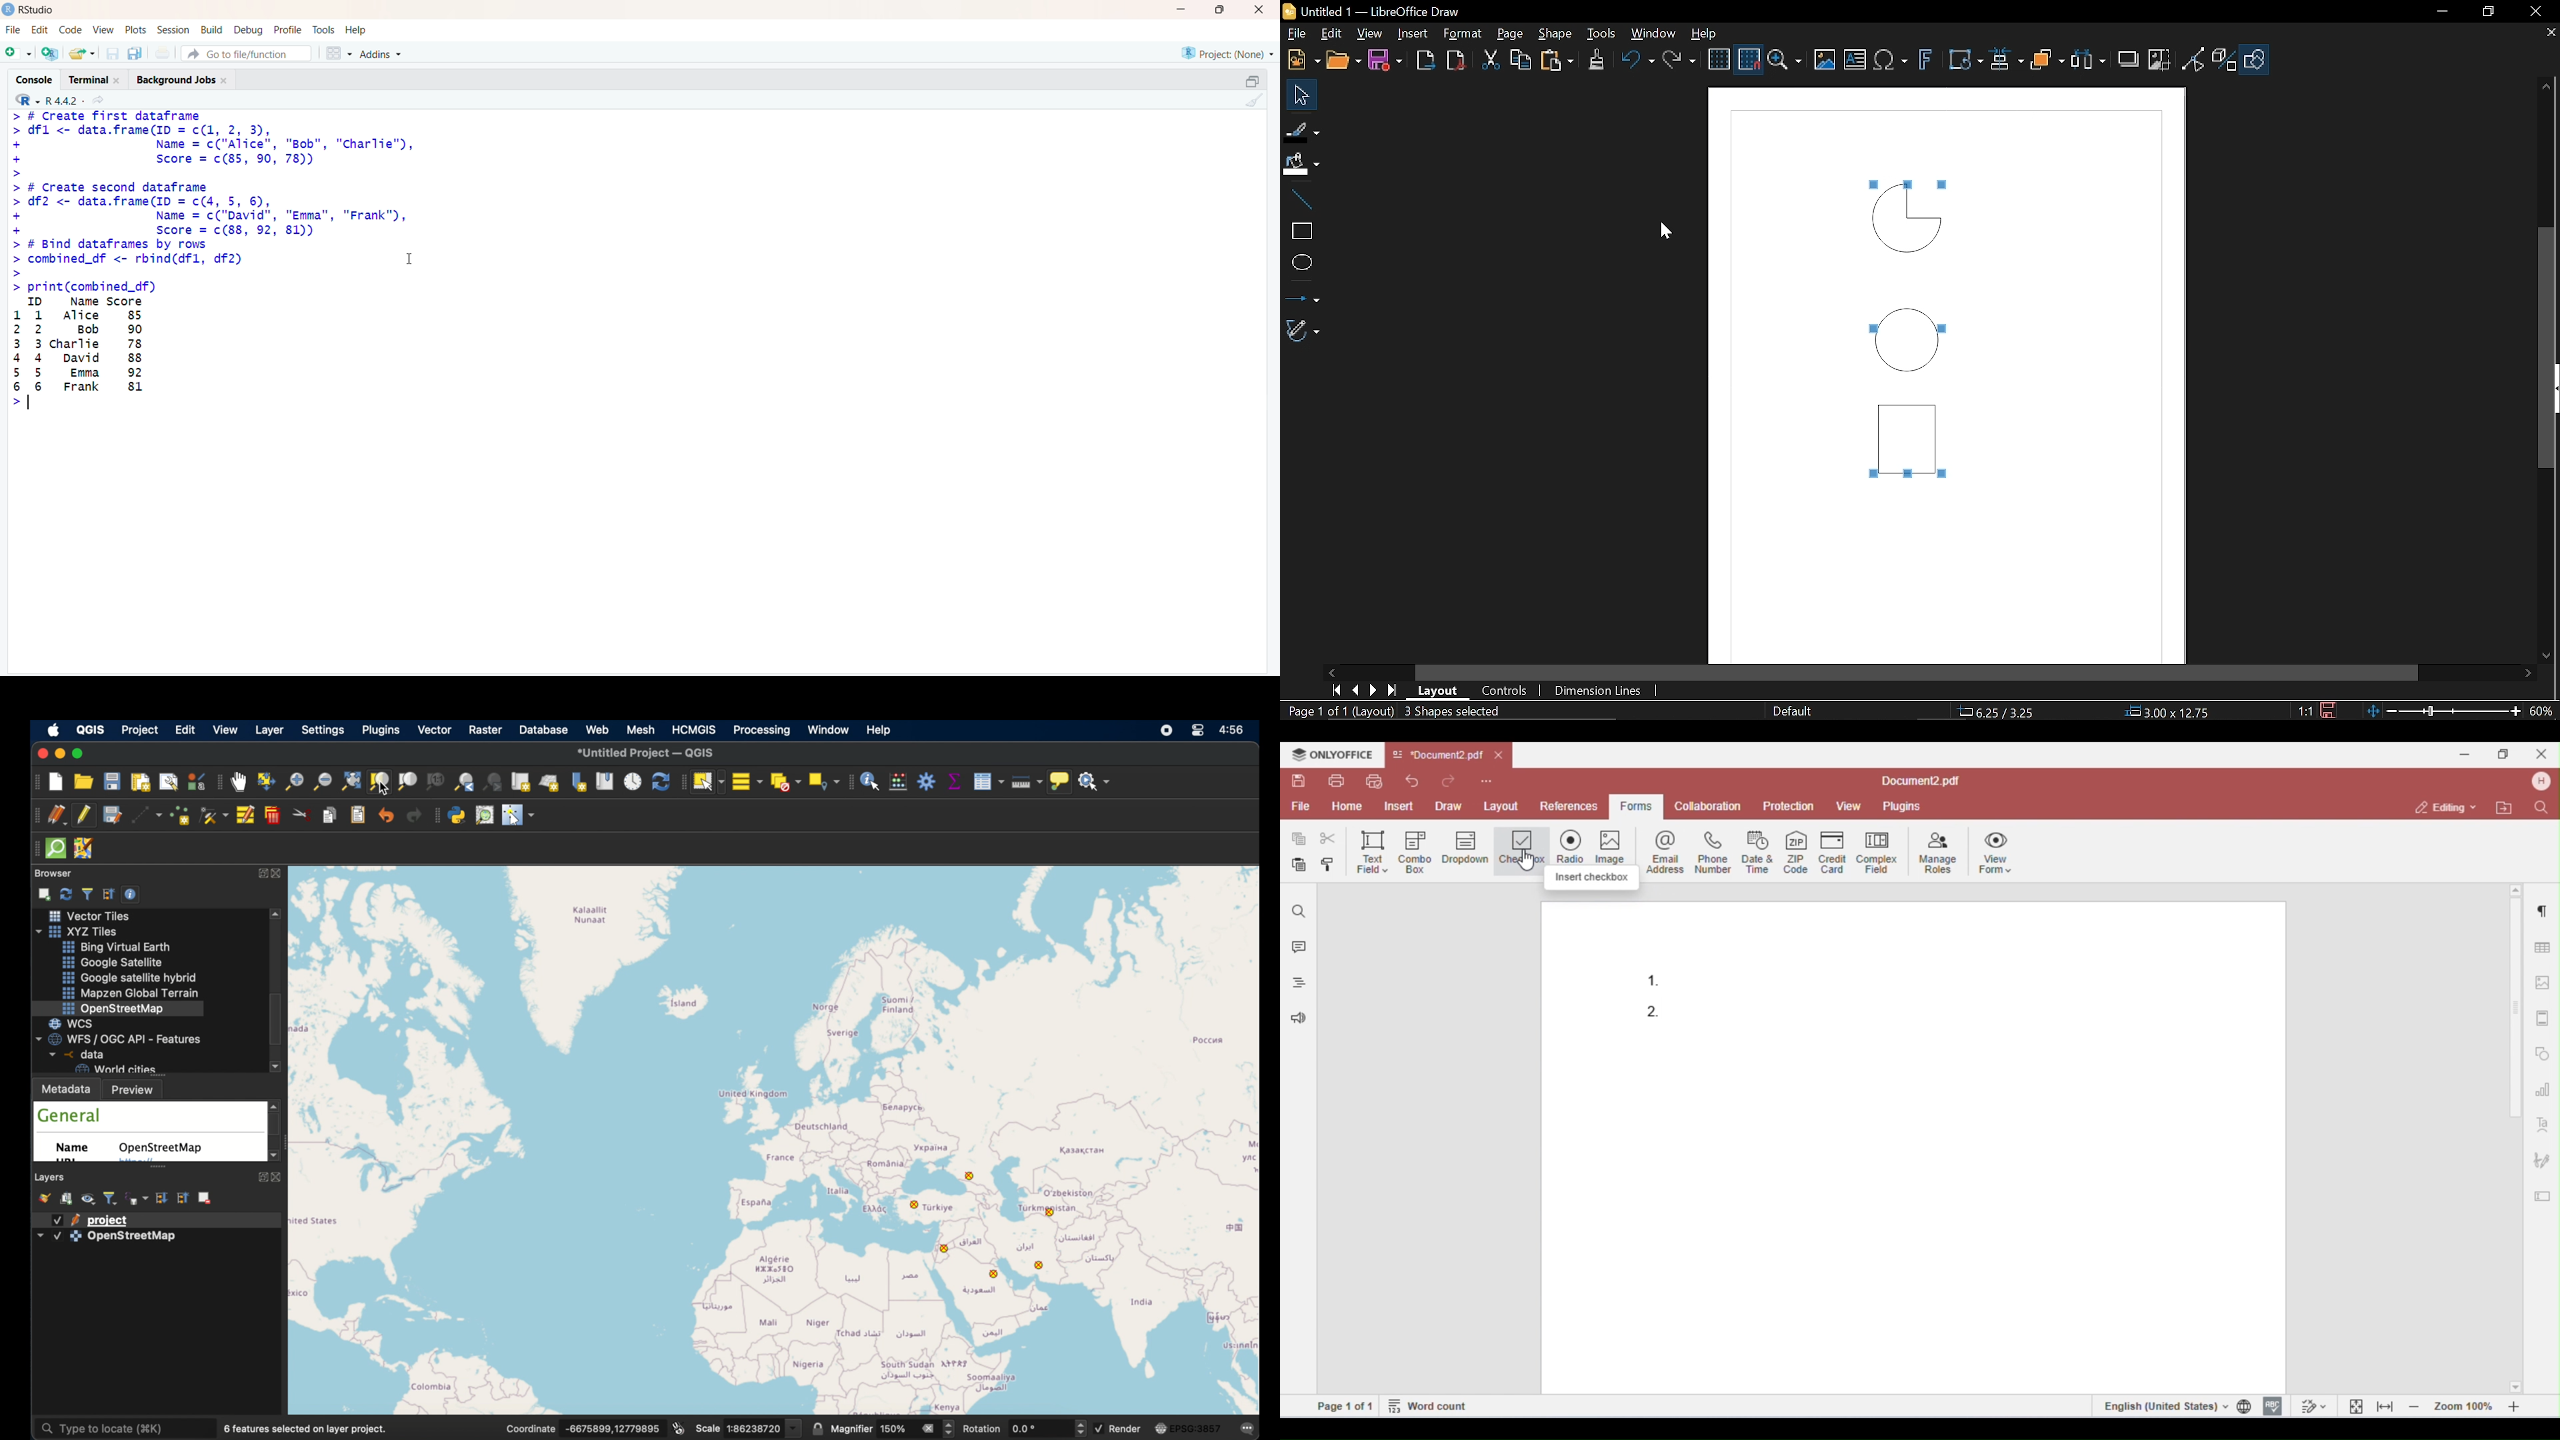 The image size is (2576, 1456). What do you see at coordinates (277, 1067) in the screenshot?
I see `scroll down arrow` at bounding box center [277, 1067].